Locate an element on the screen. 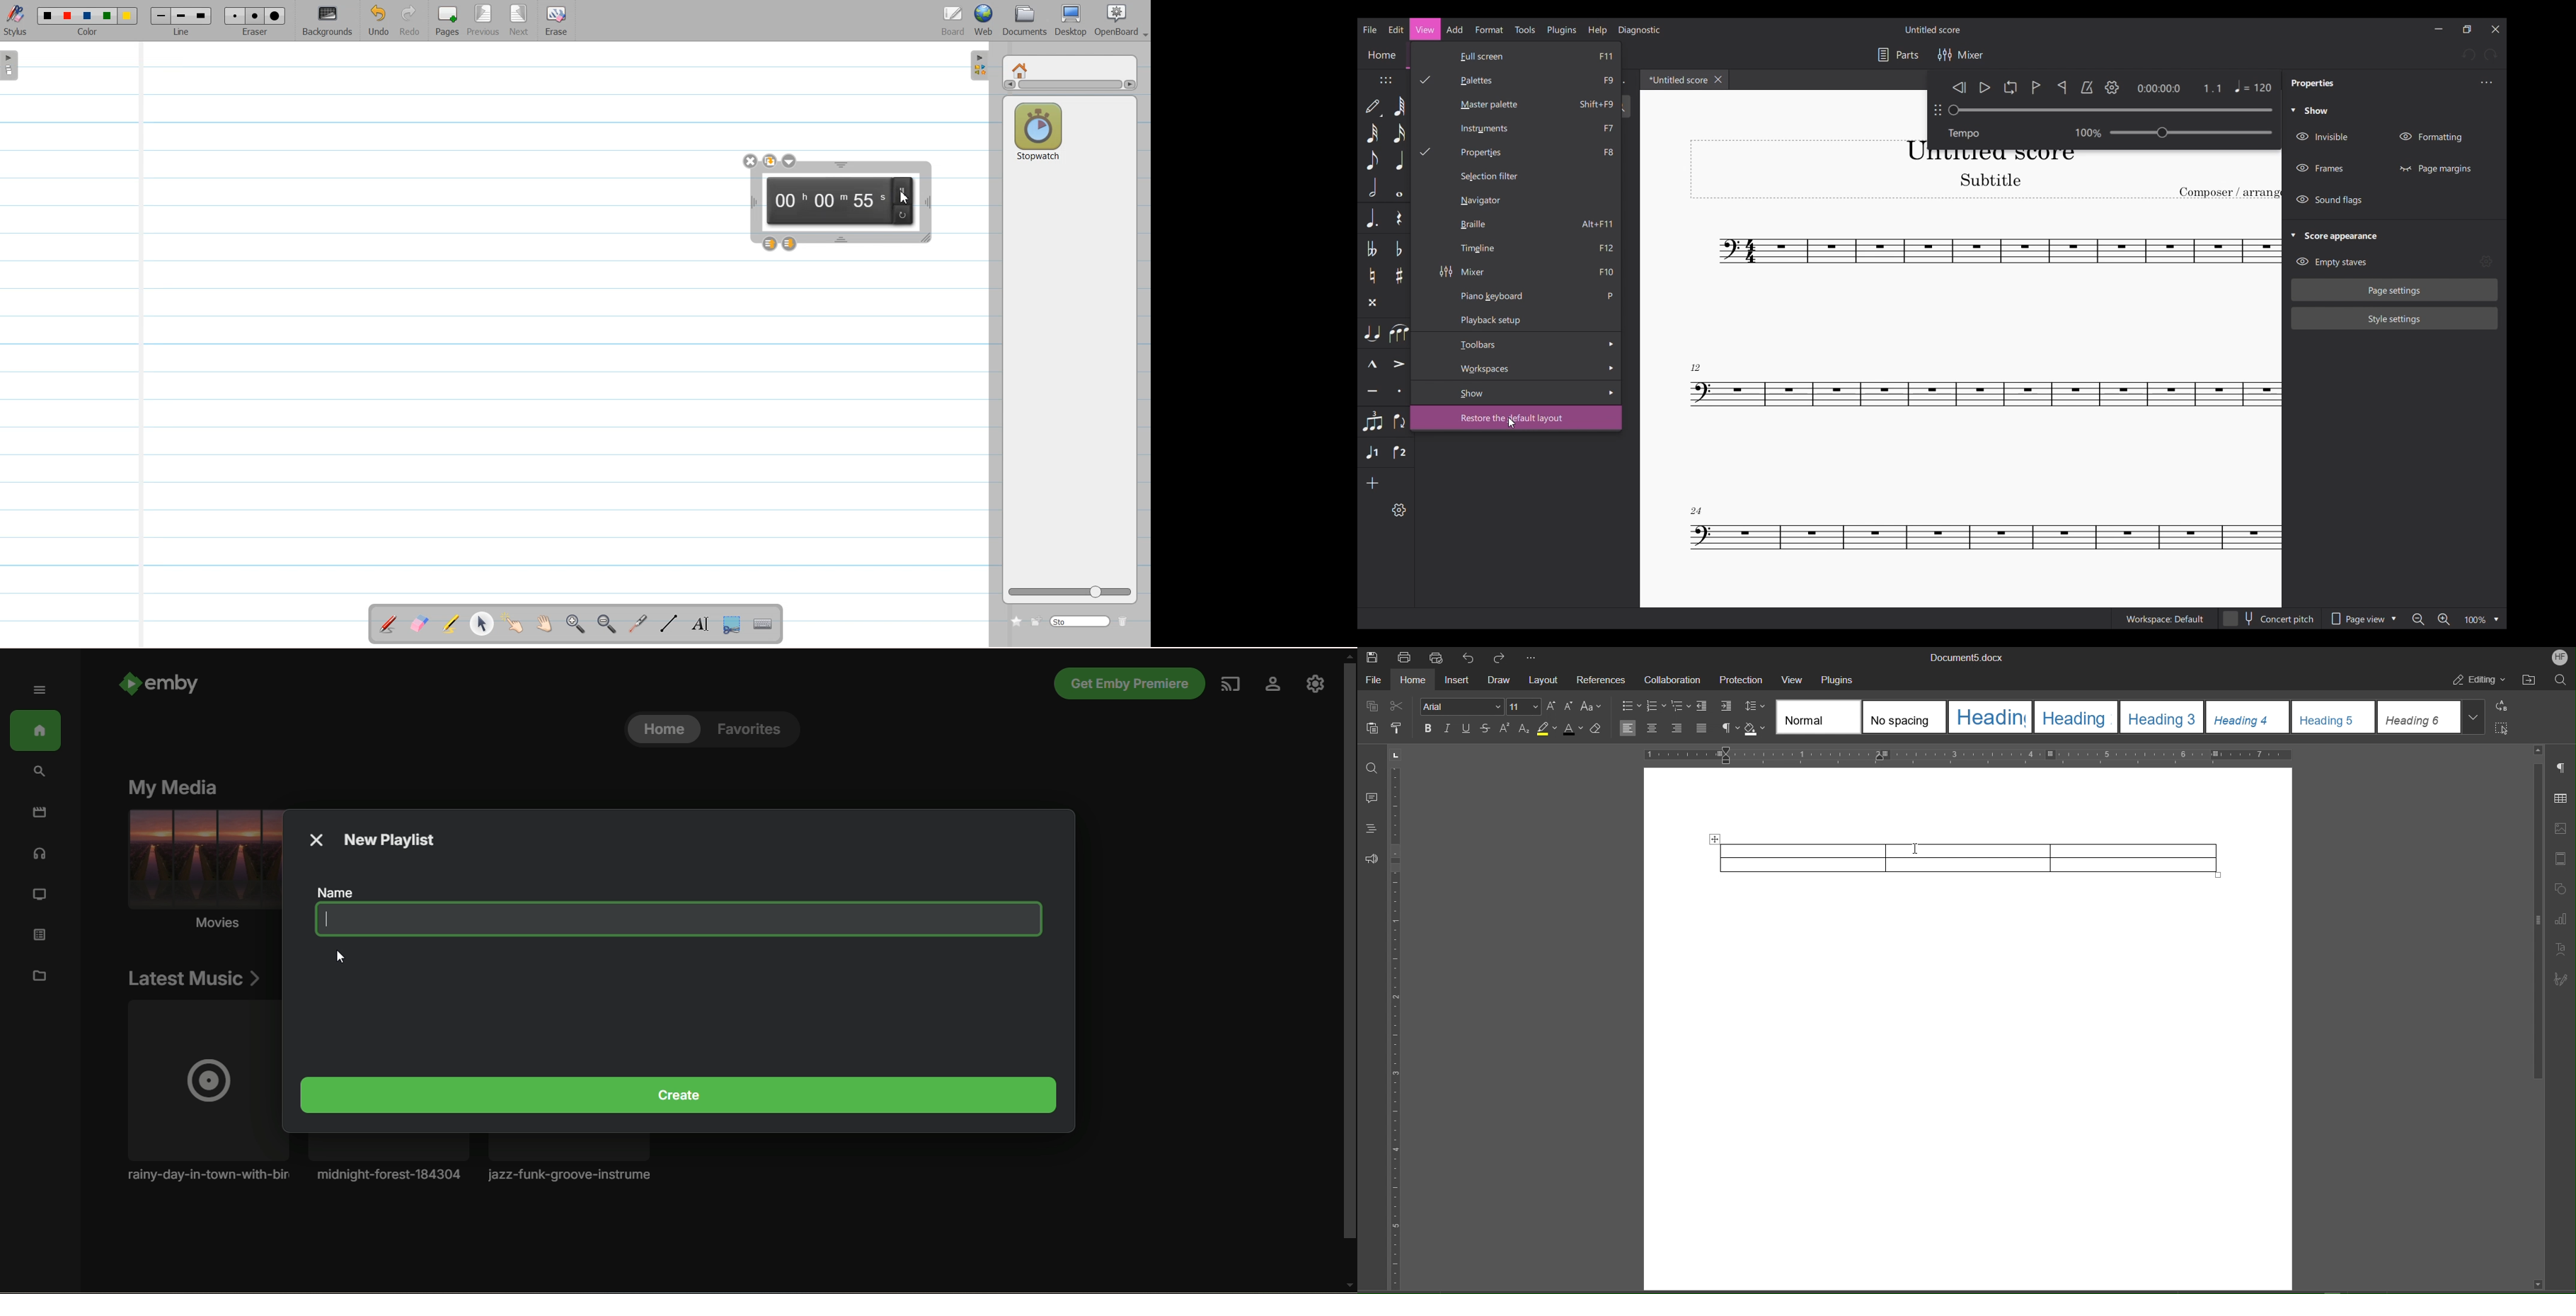 This screenshot has height=1316, width=2576. music album is located at coordinates (571, 1160).